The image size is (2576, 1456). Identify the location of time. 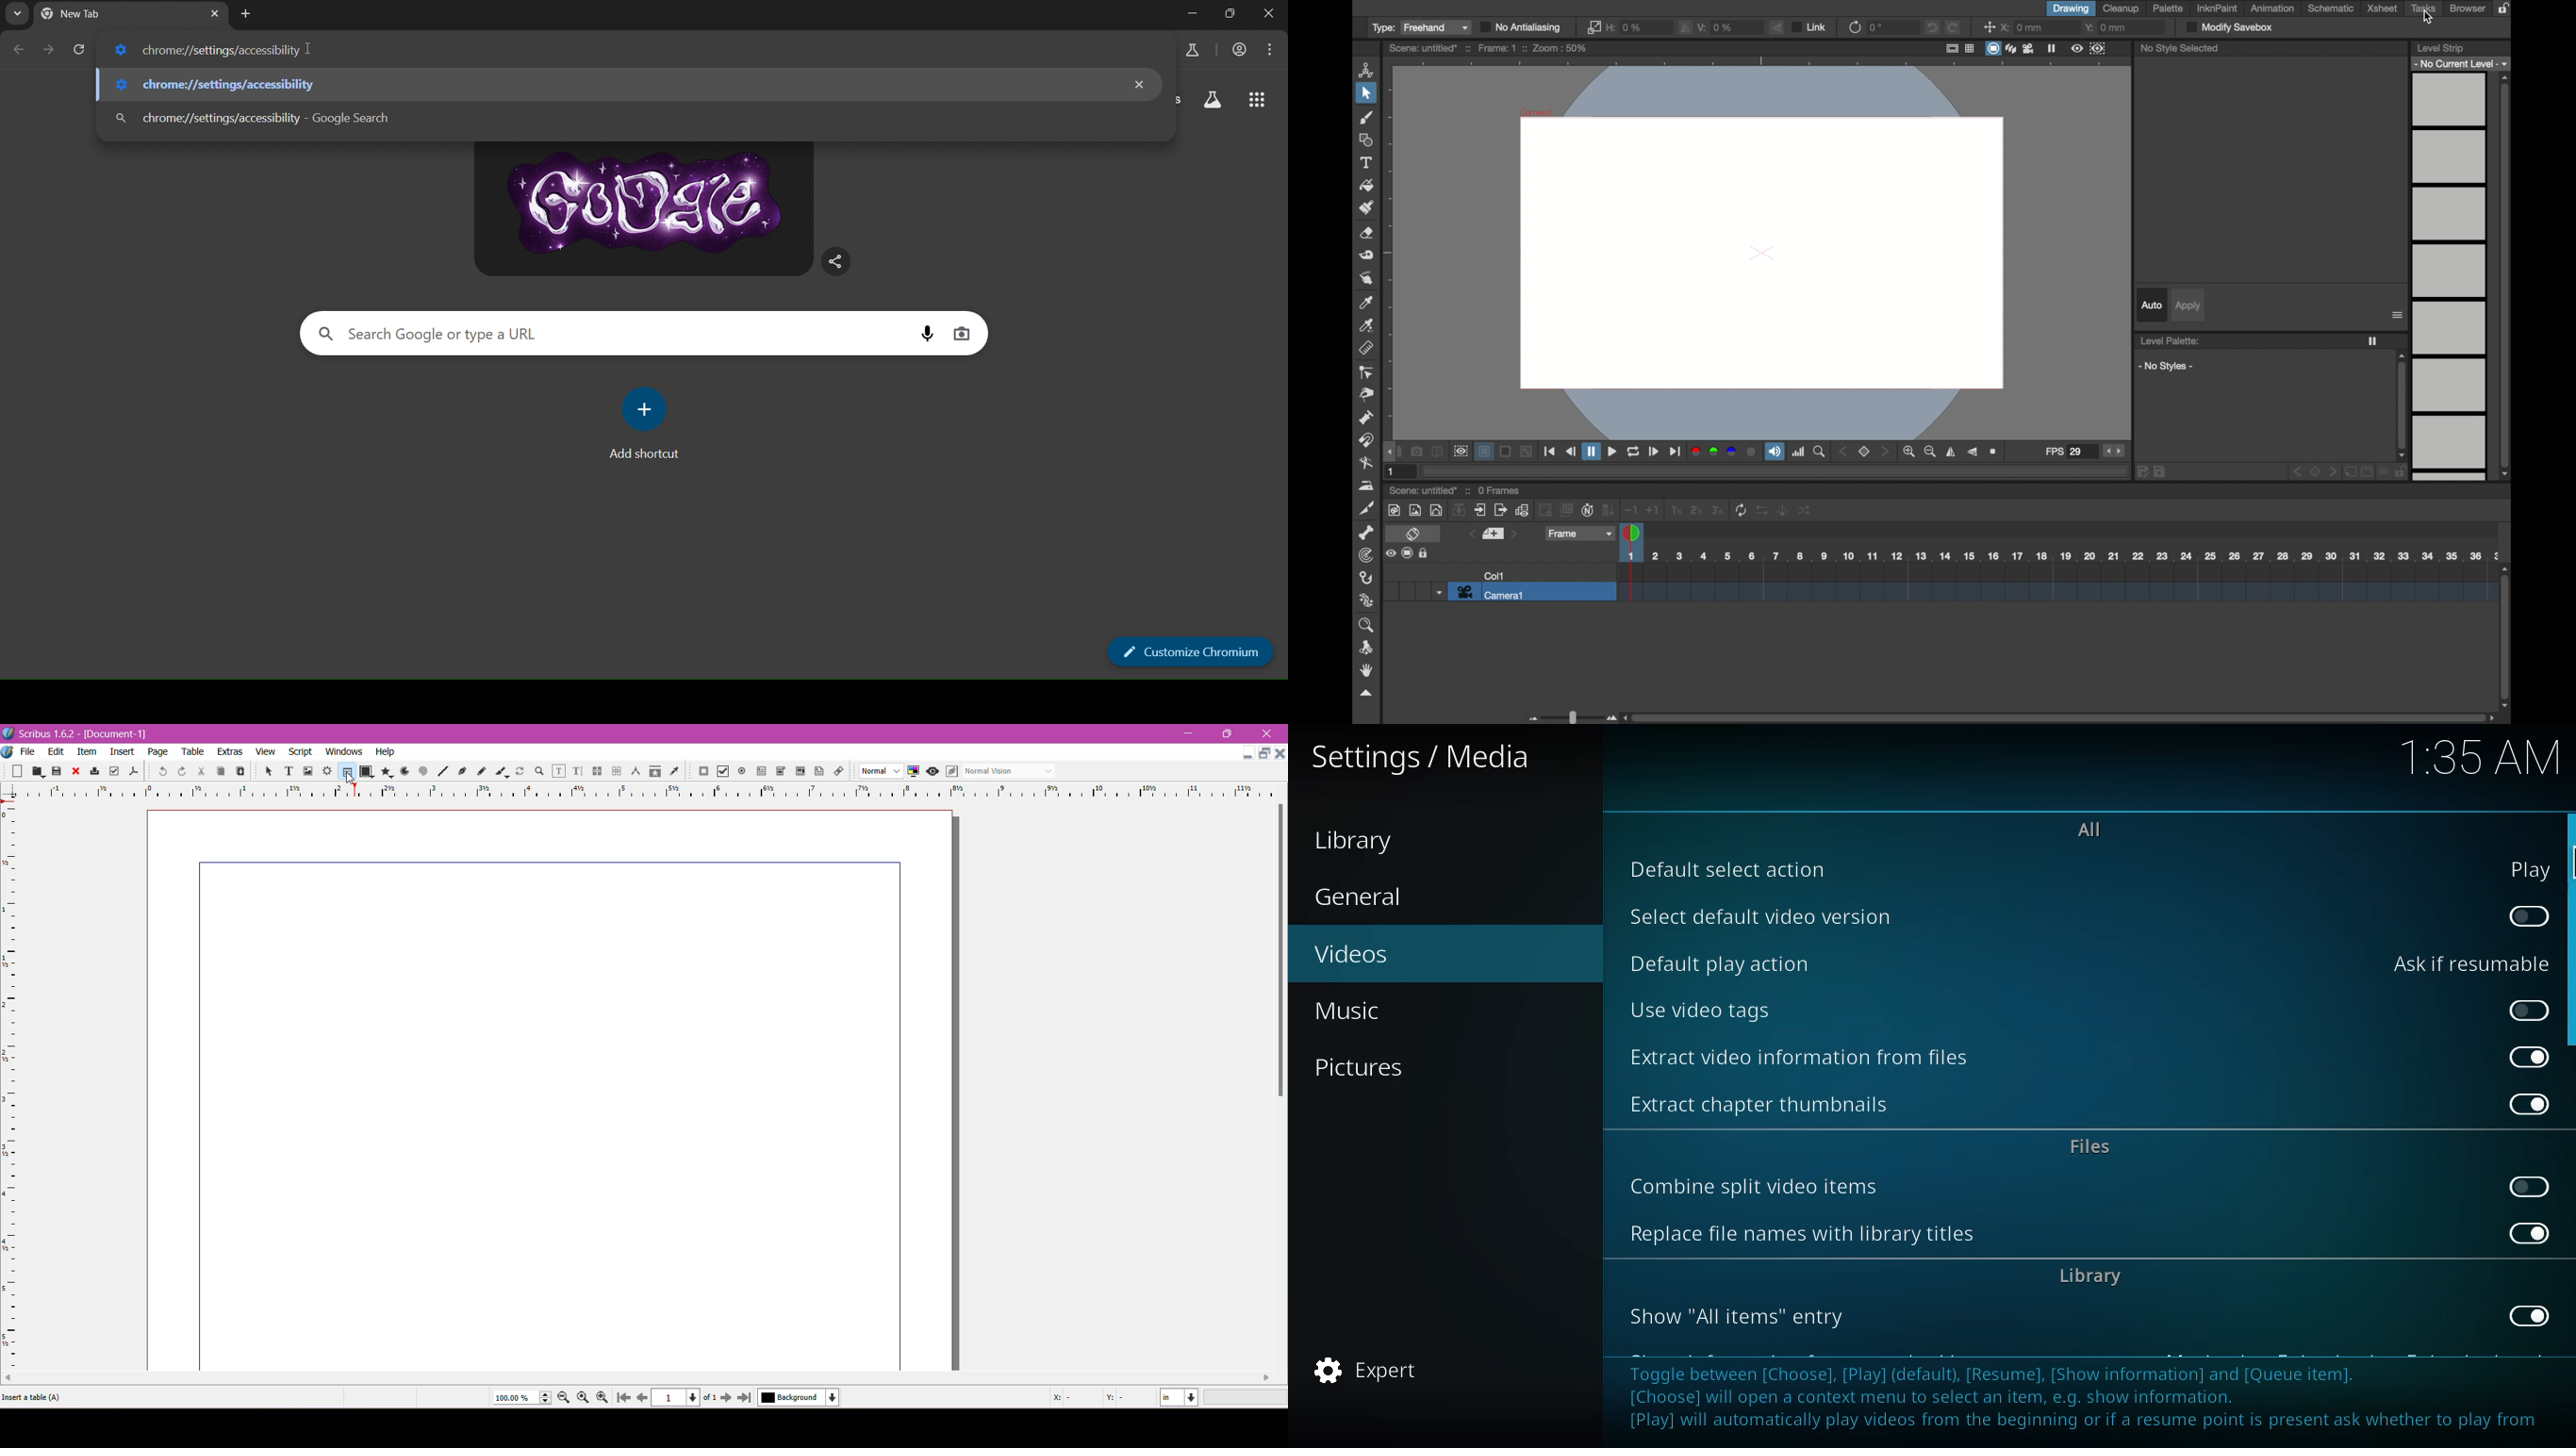
(2480, 755).